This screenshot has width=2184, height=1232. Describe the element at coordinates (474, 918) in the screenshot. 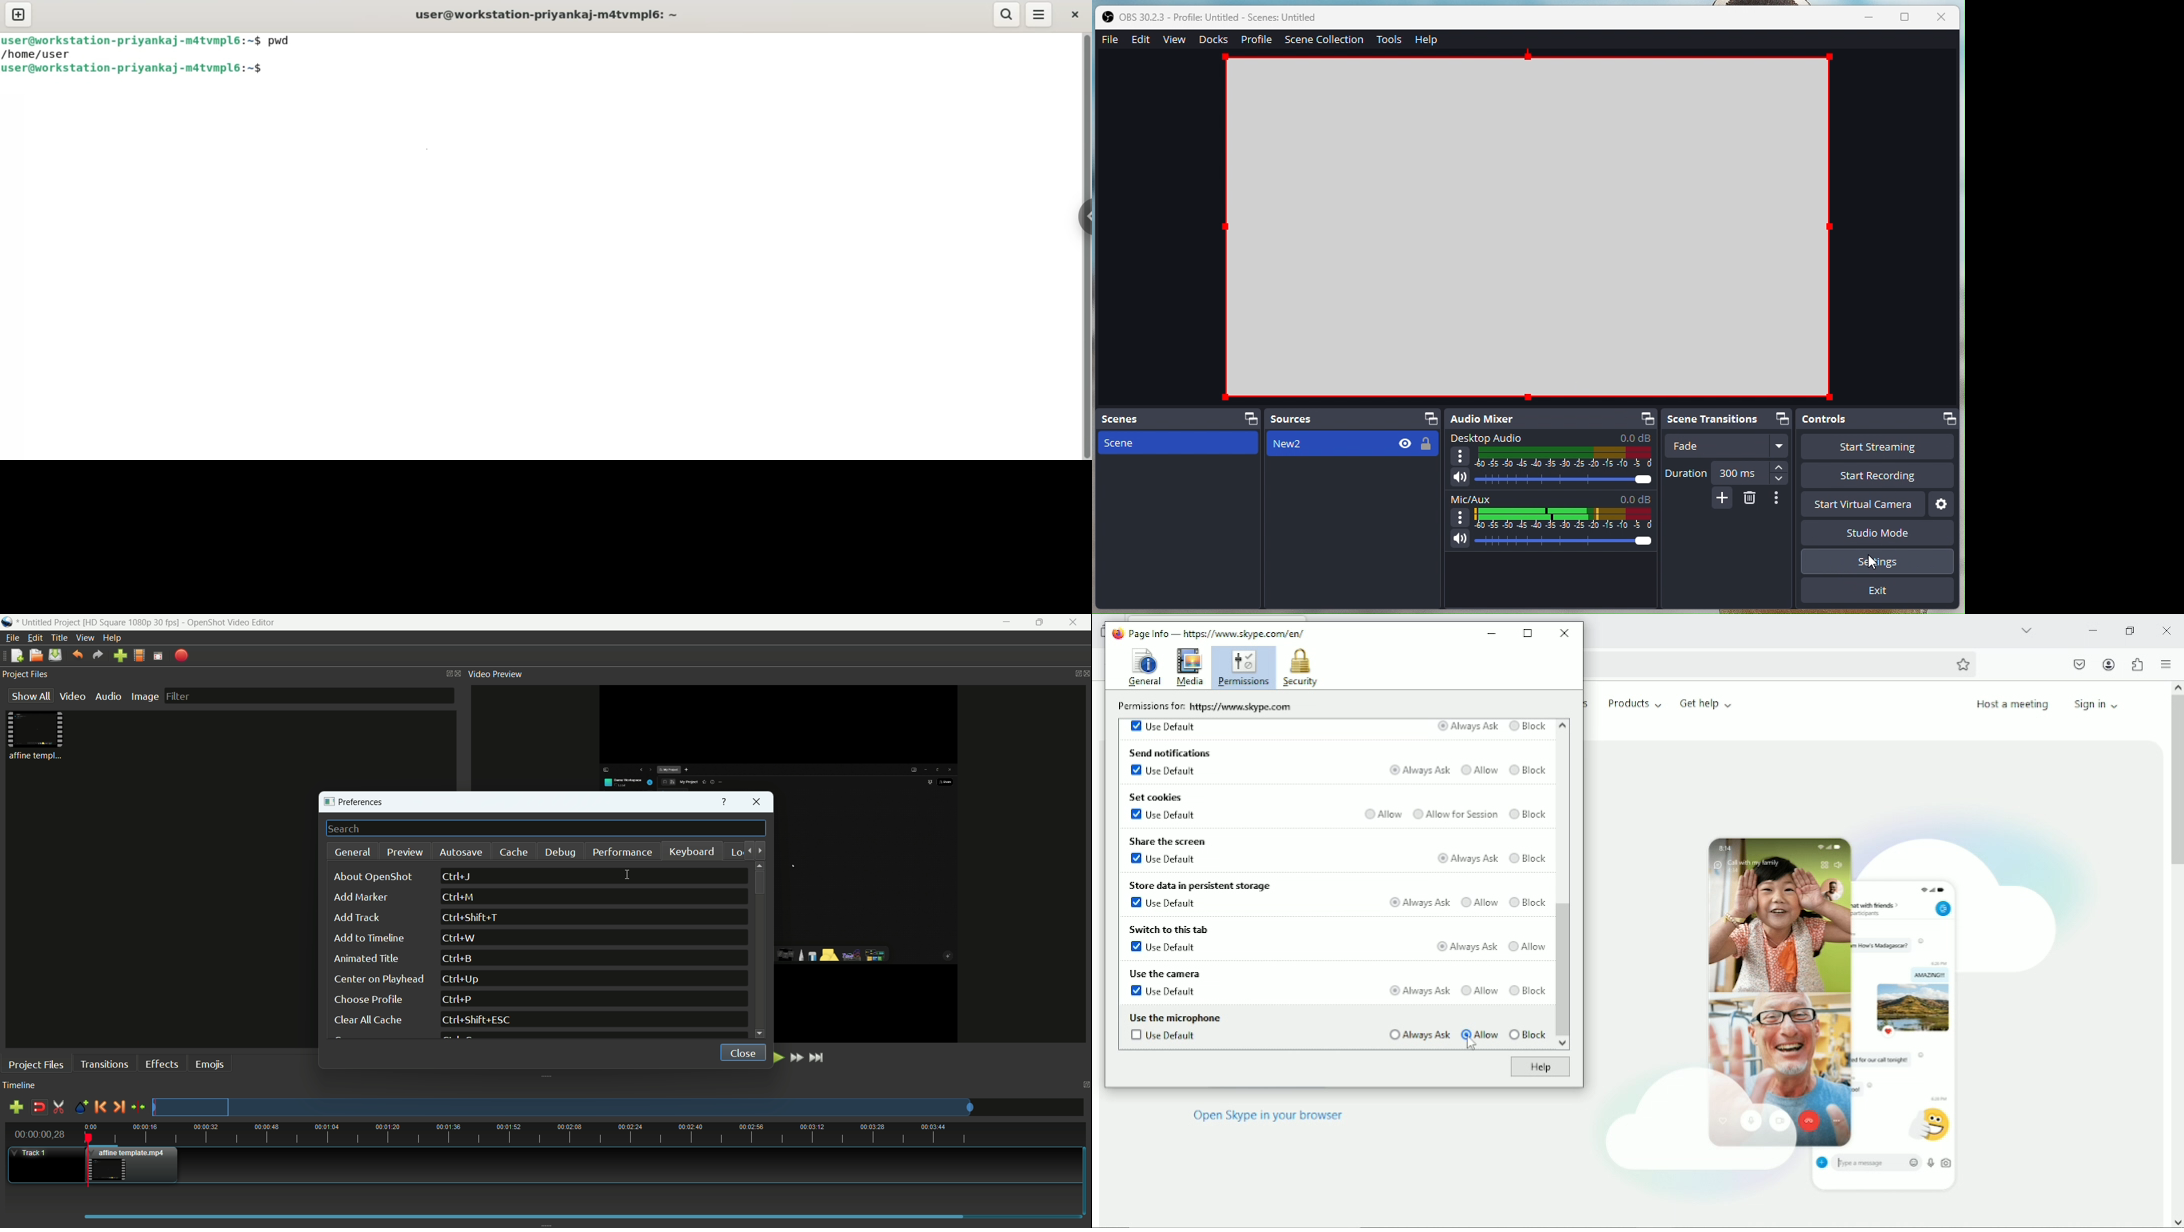

I see `keyboard shortcut` at that location.